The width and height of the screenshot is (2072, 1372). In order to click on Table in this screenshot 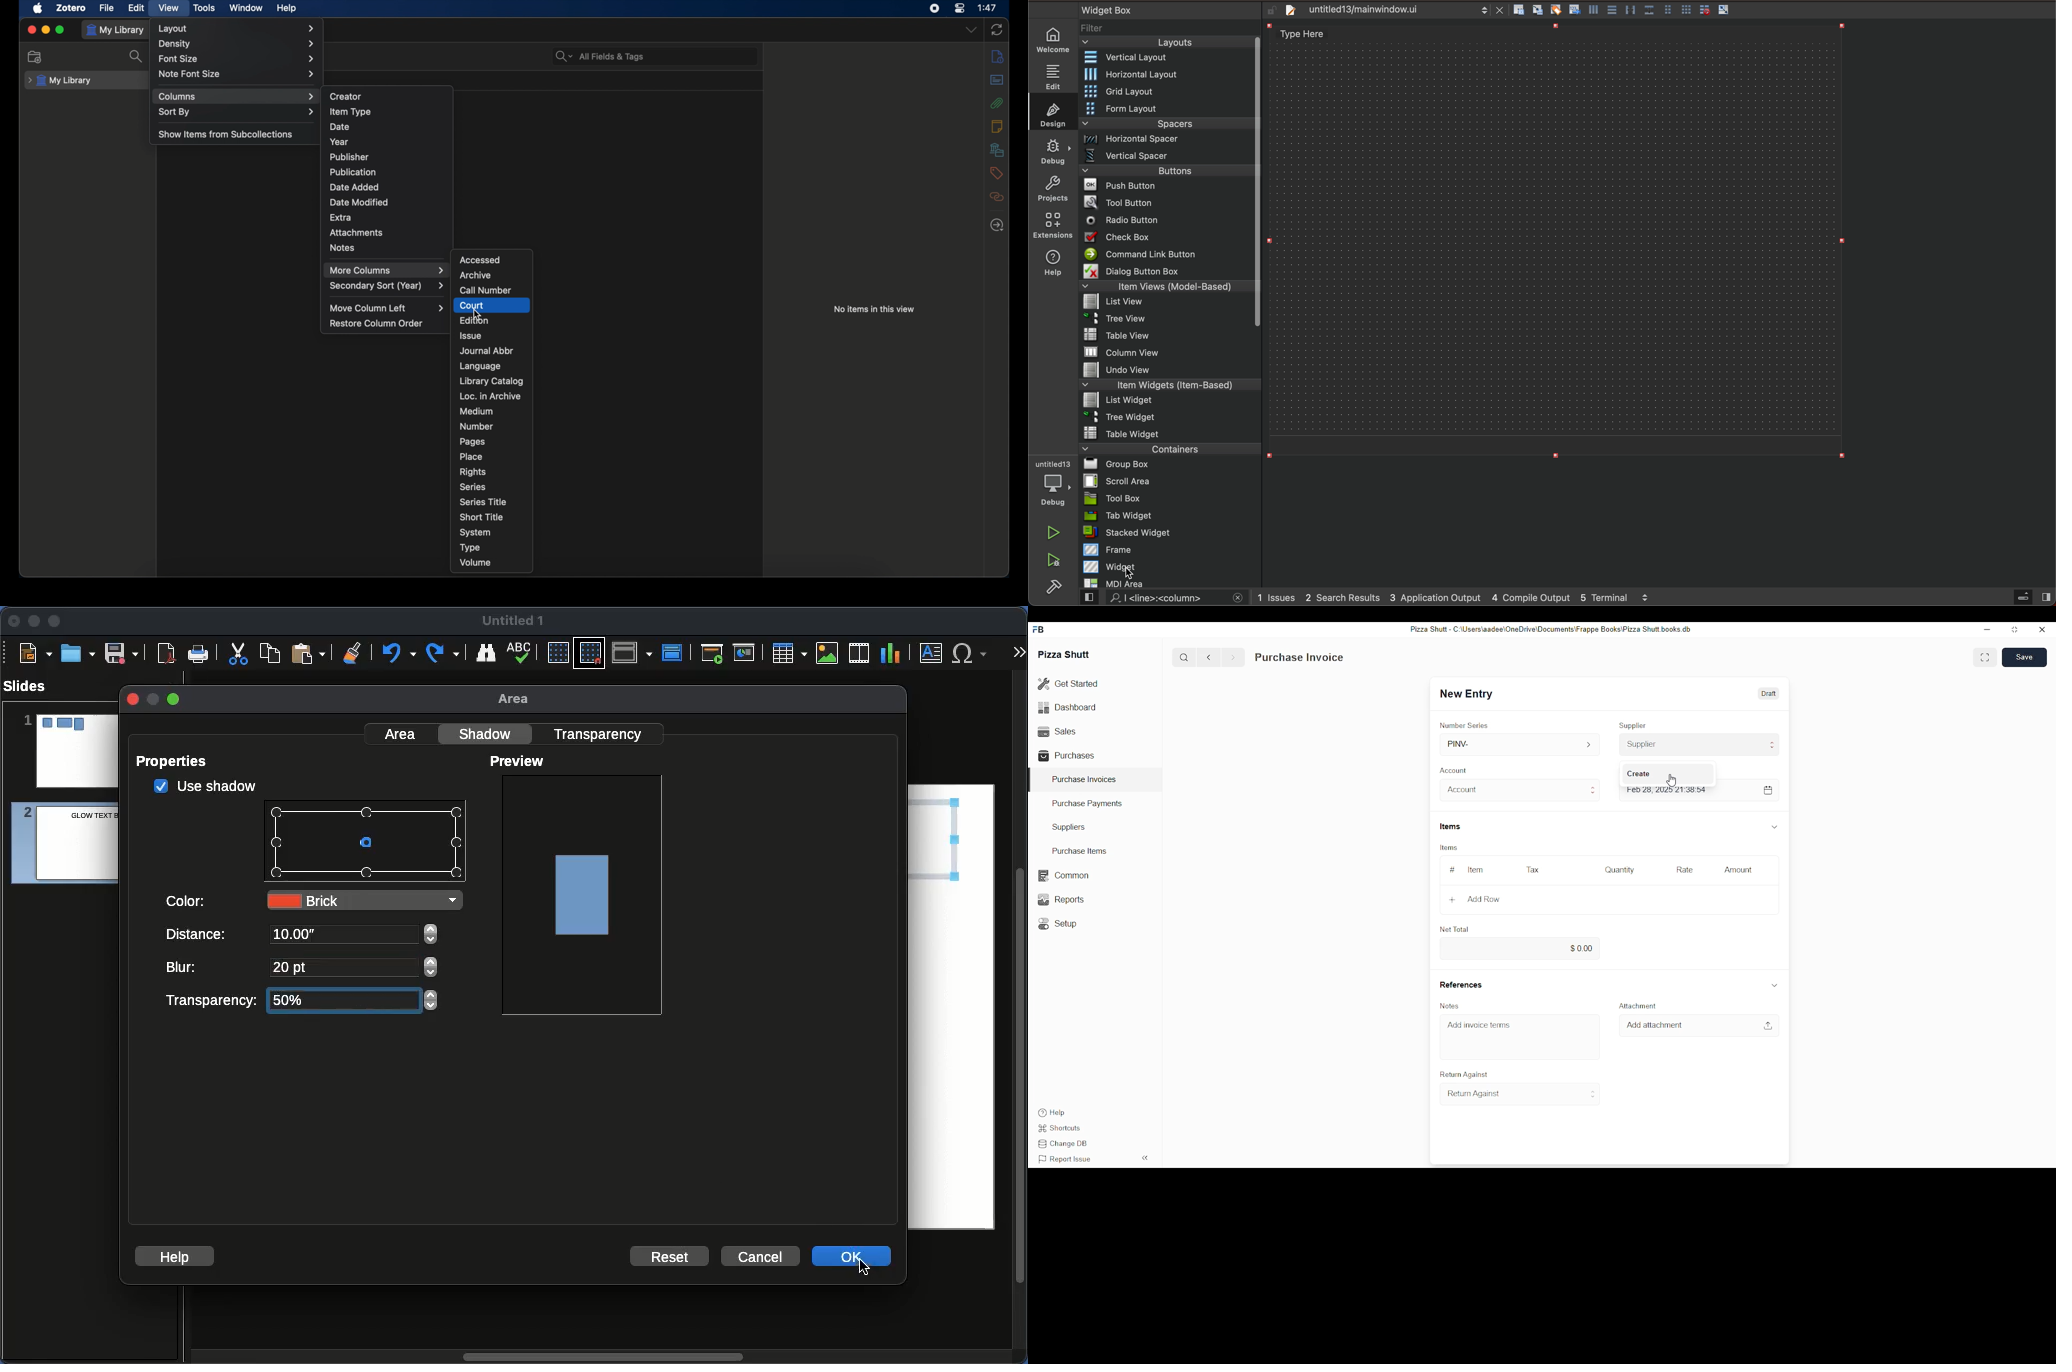, I will do `click(788, 652)`.